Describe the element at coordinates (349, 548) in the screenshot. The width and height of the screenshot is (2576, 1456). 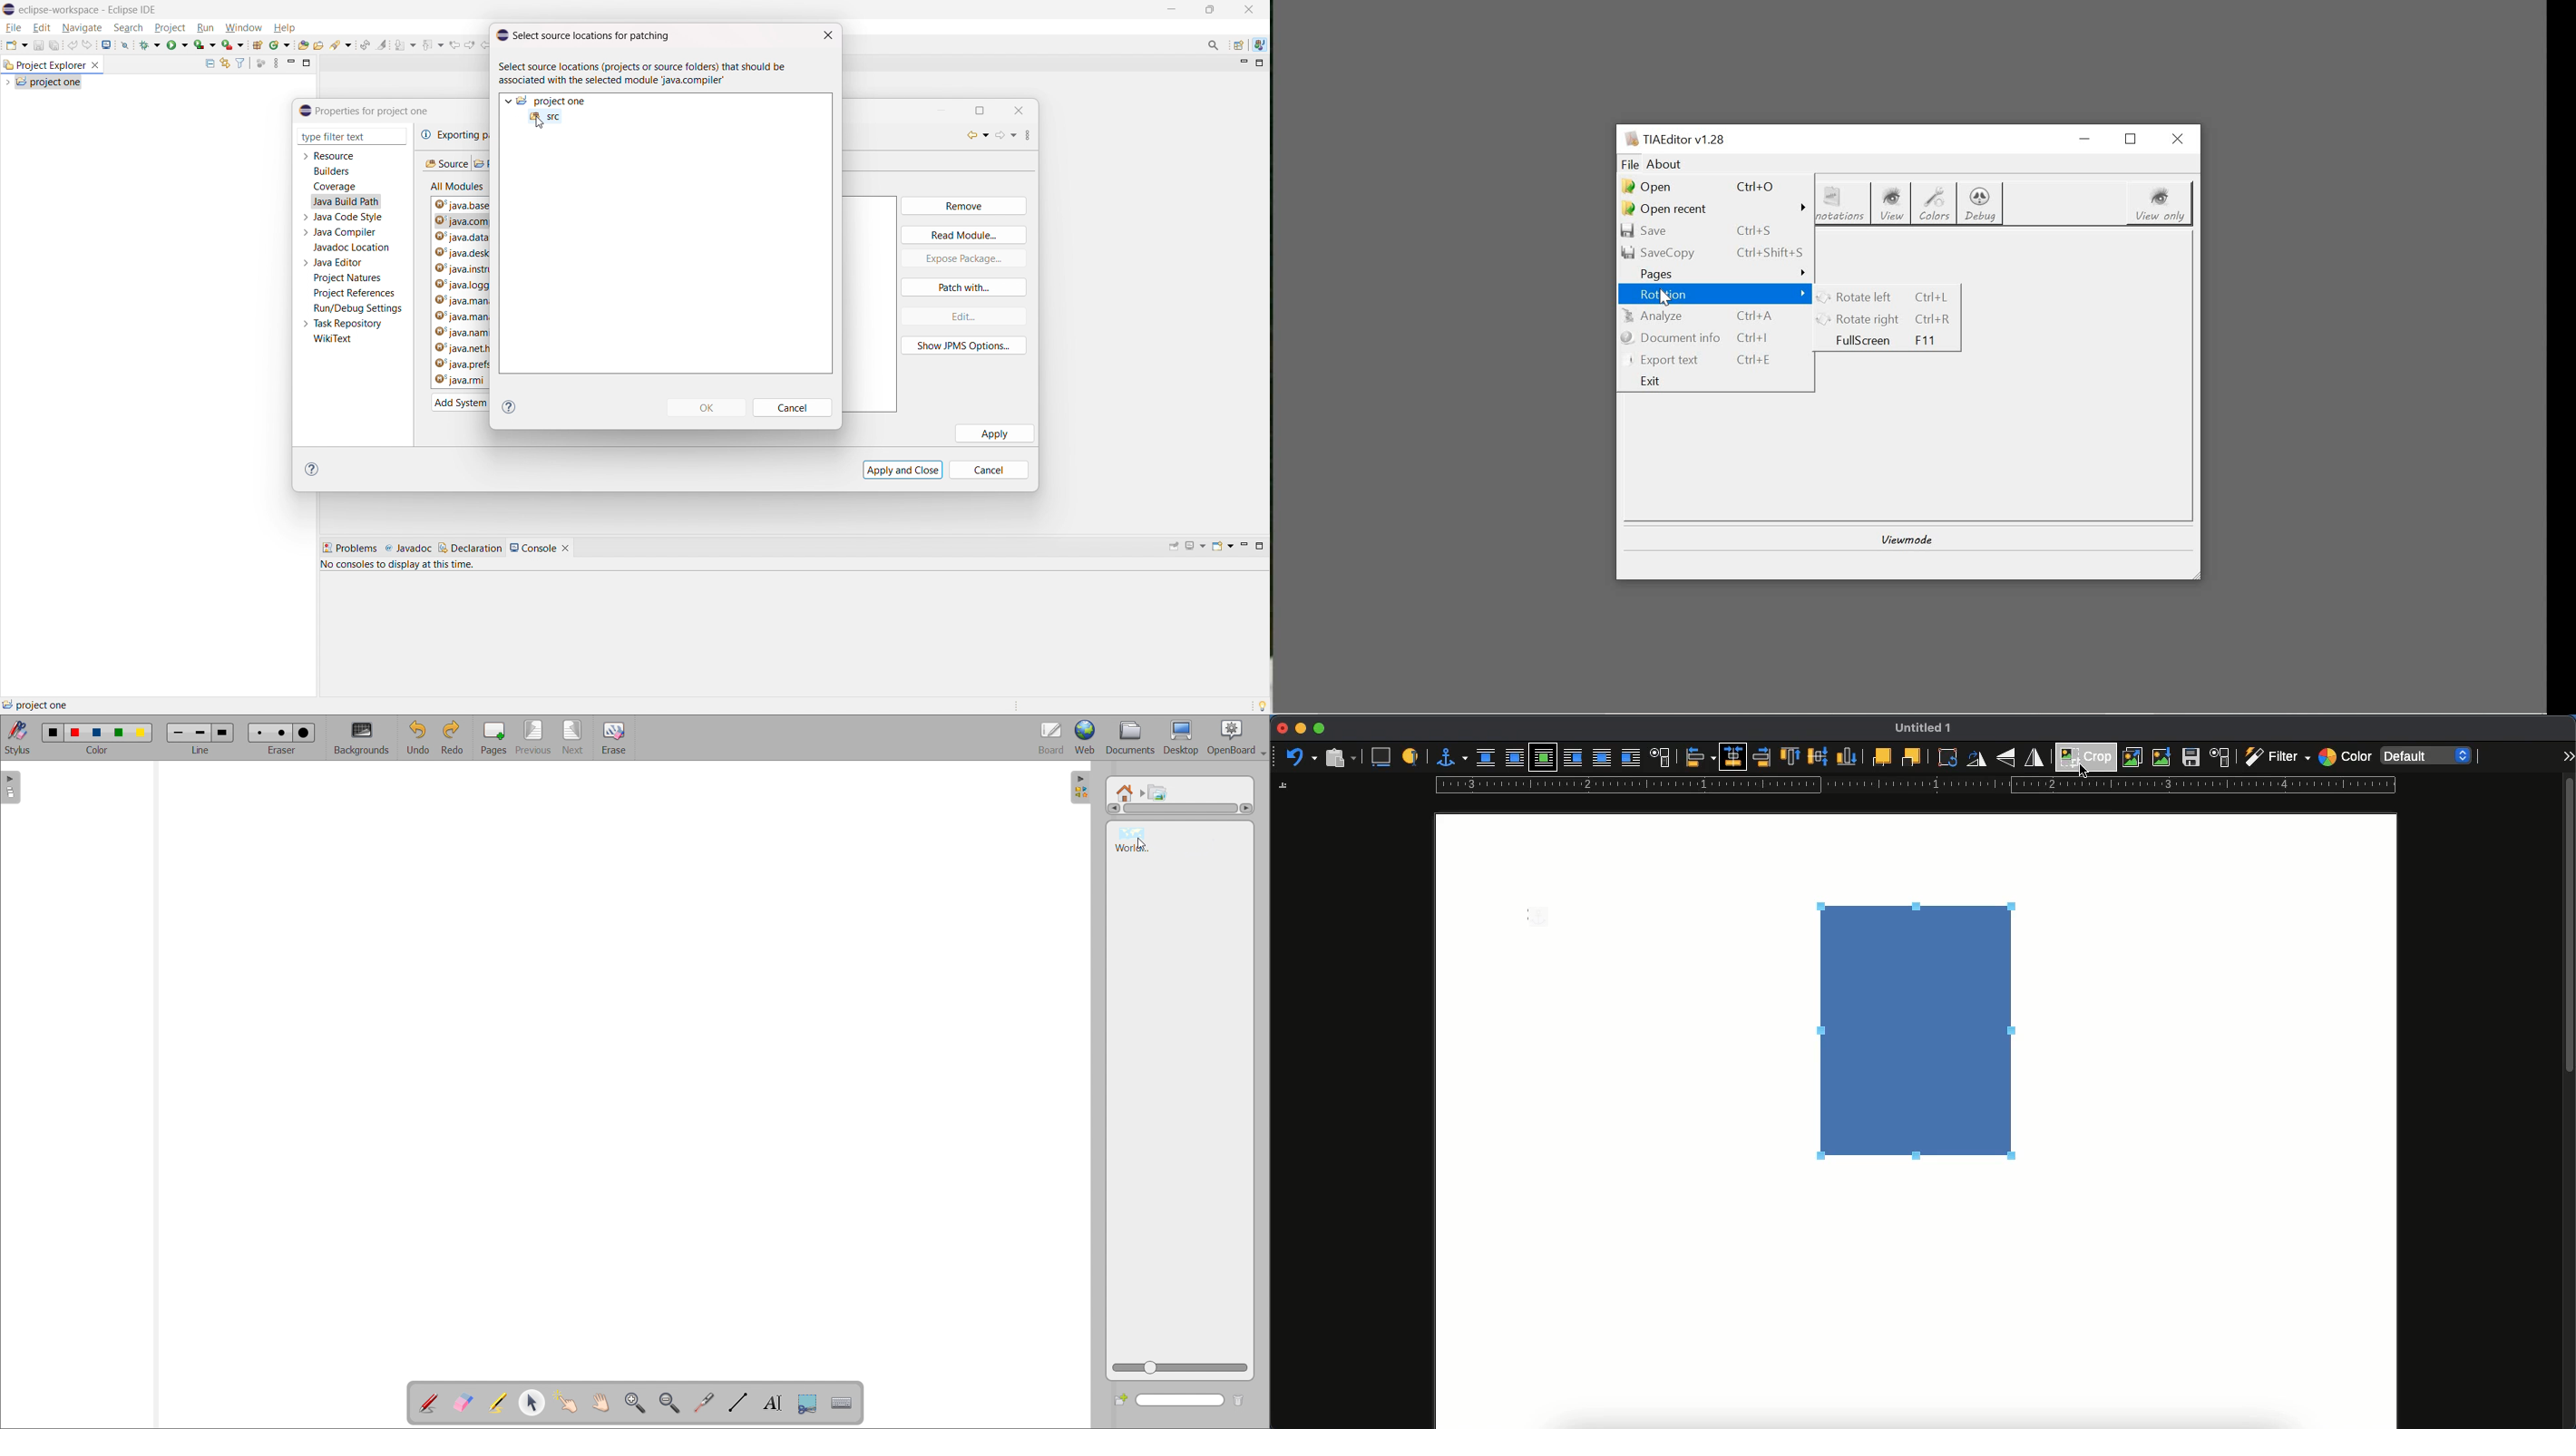
I see `problems` at that location.